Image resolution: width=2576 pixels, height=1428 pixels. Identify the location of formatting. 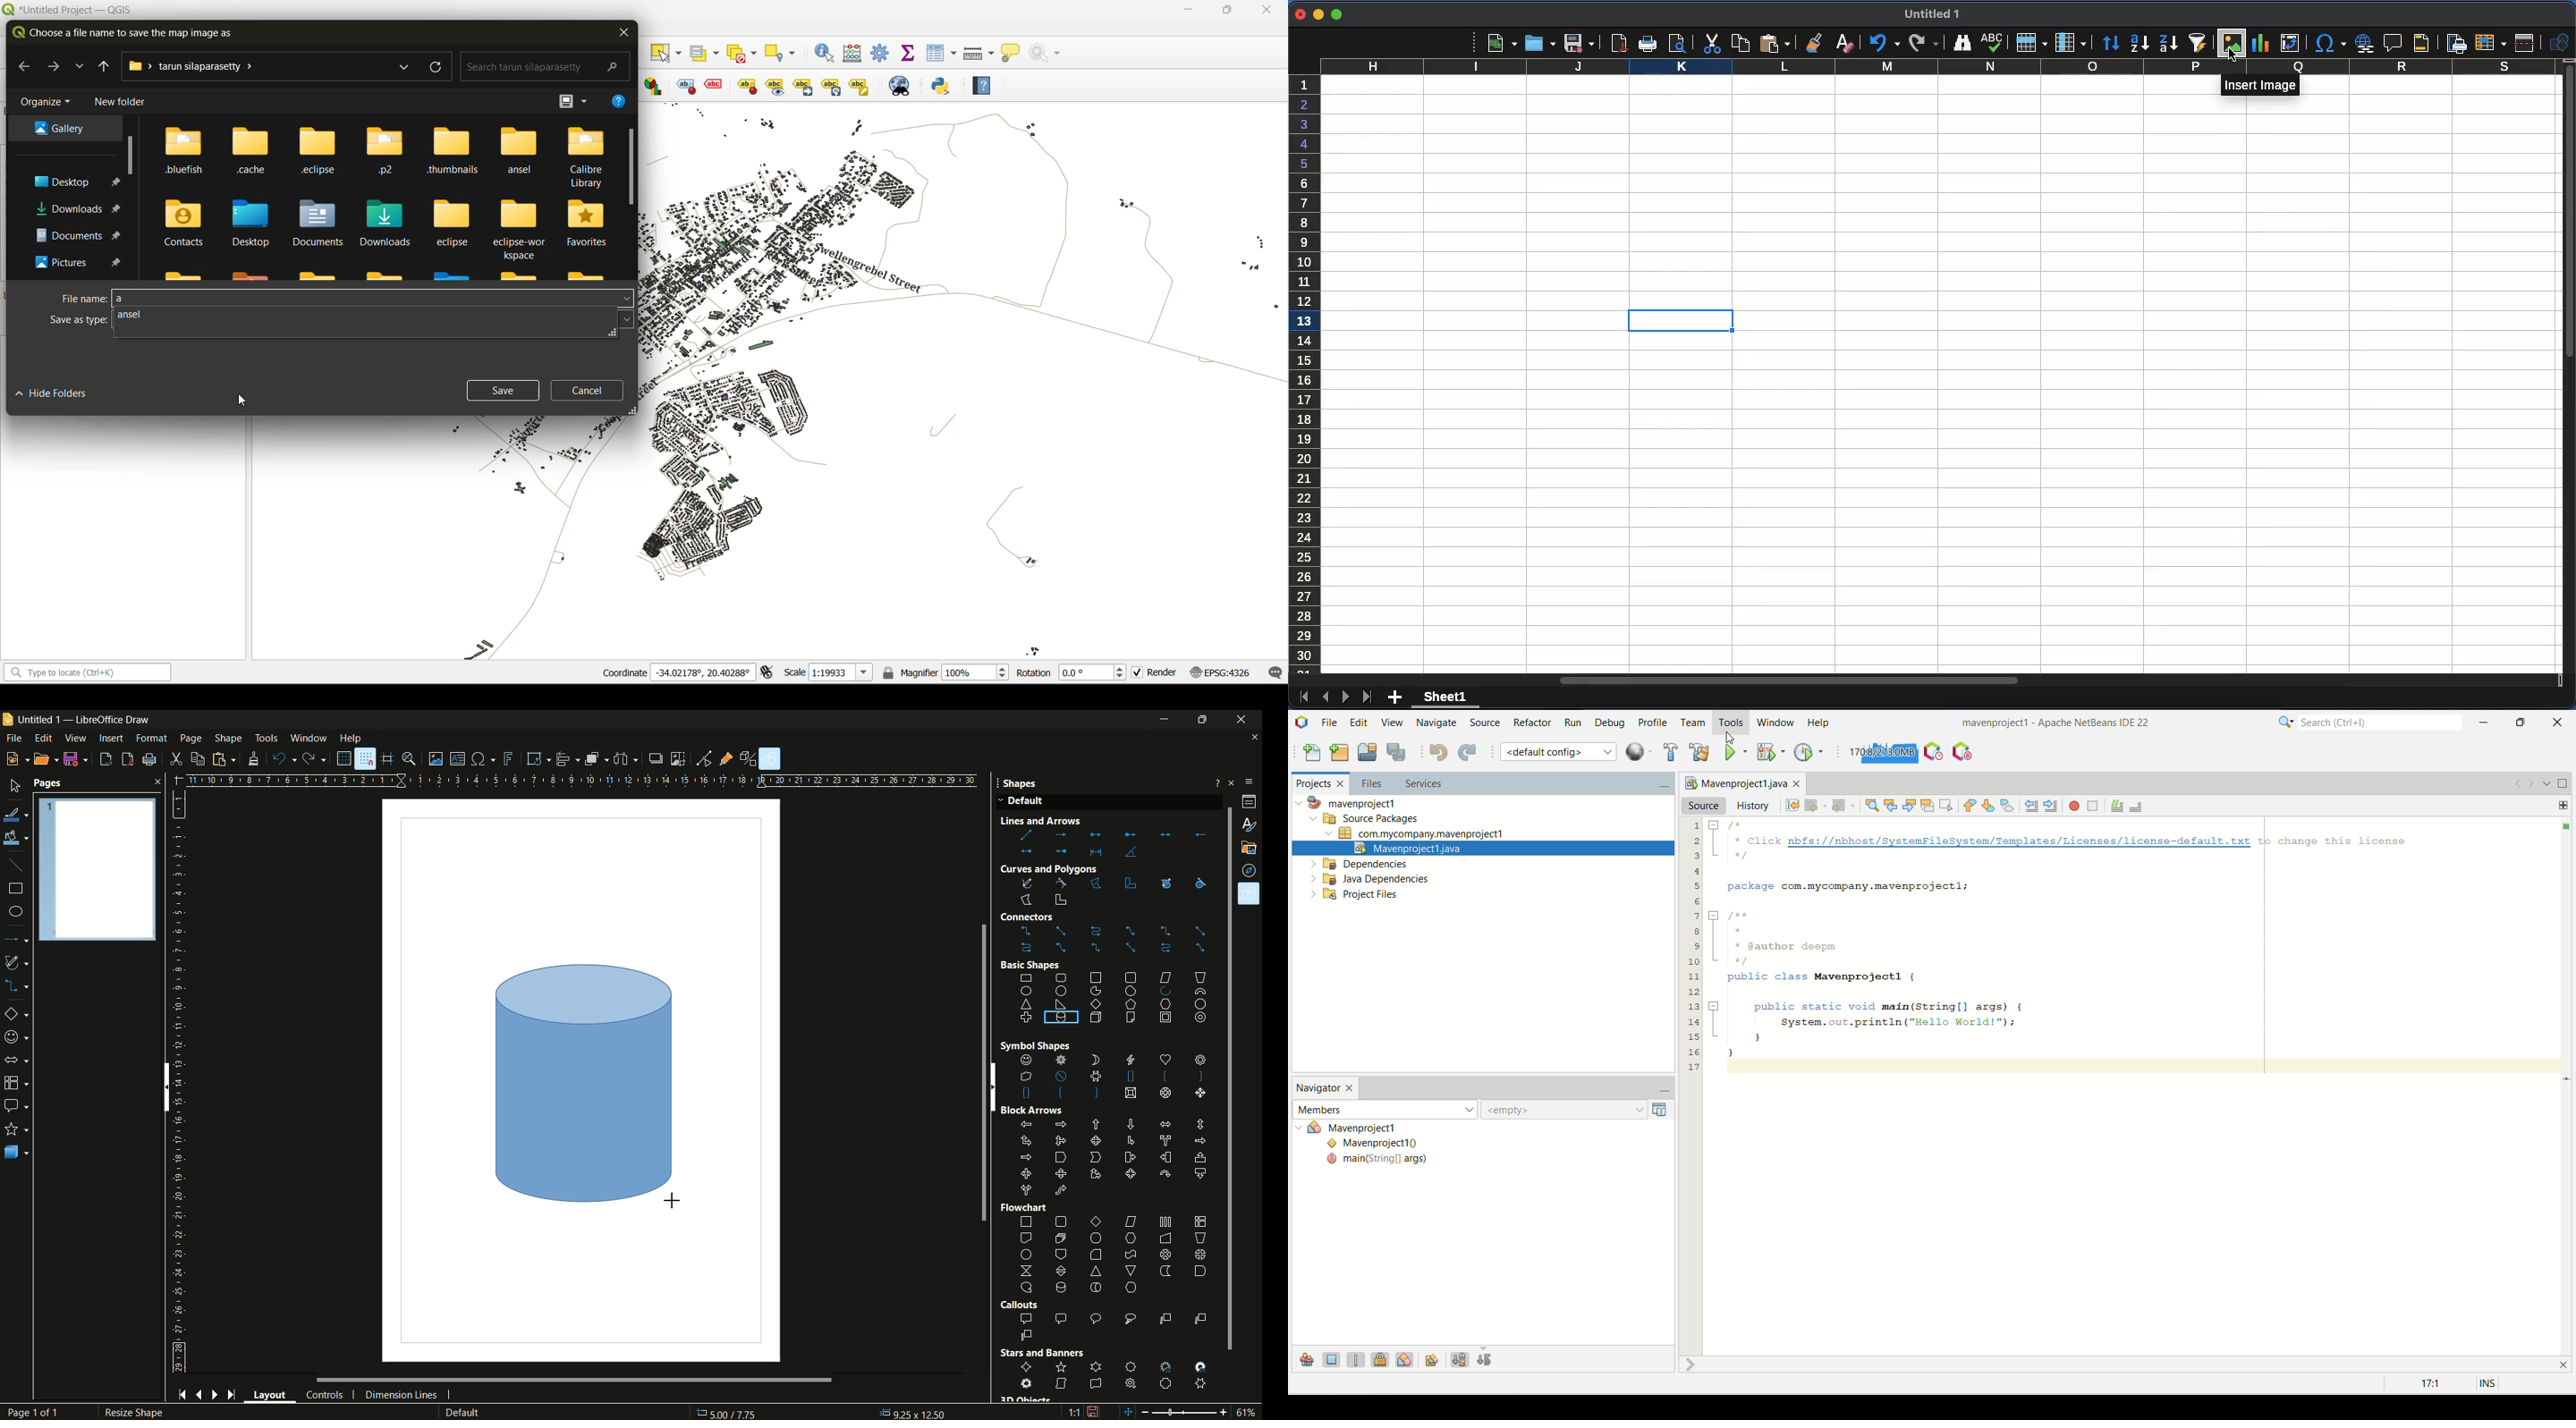
(255, 759).